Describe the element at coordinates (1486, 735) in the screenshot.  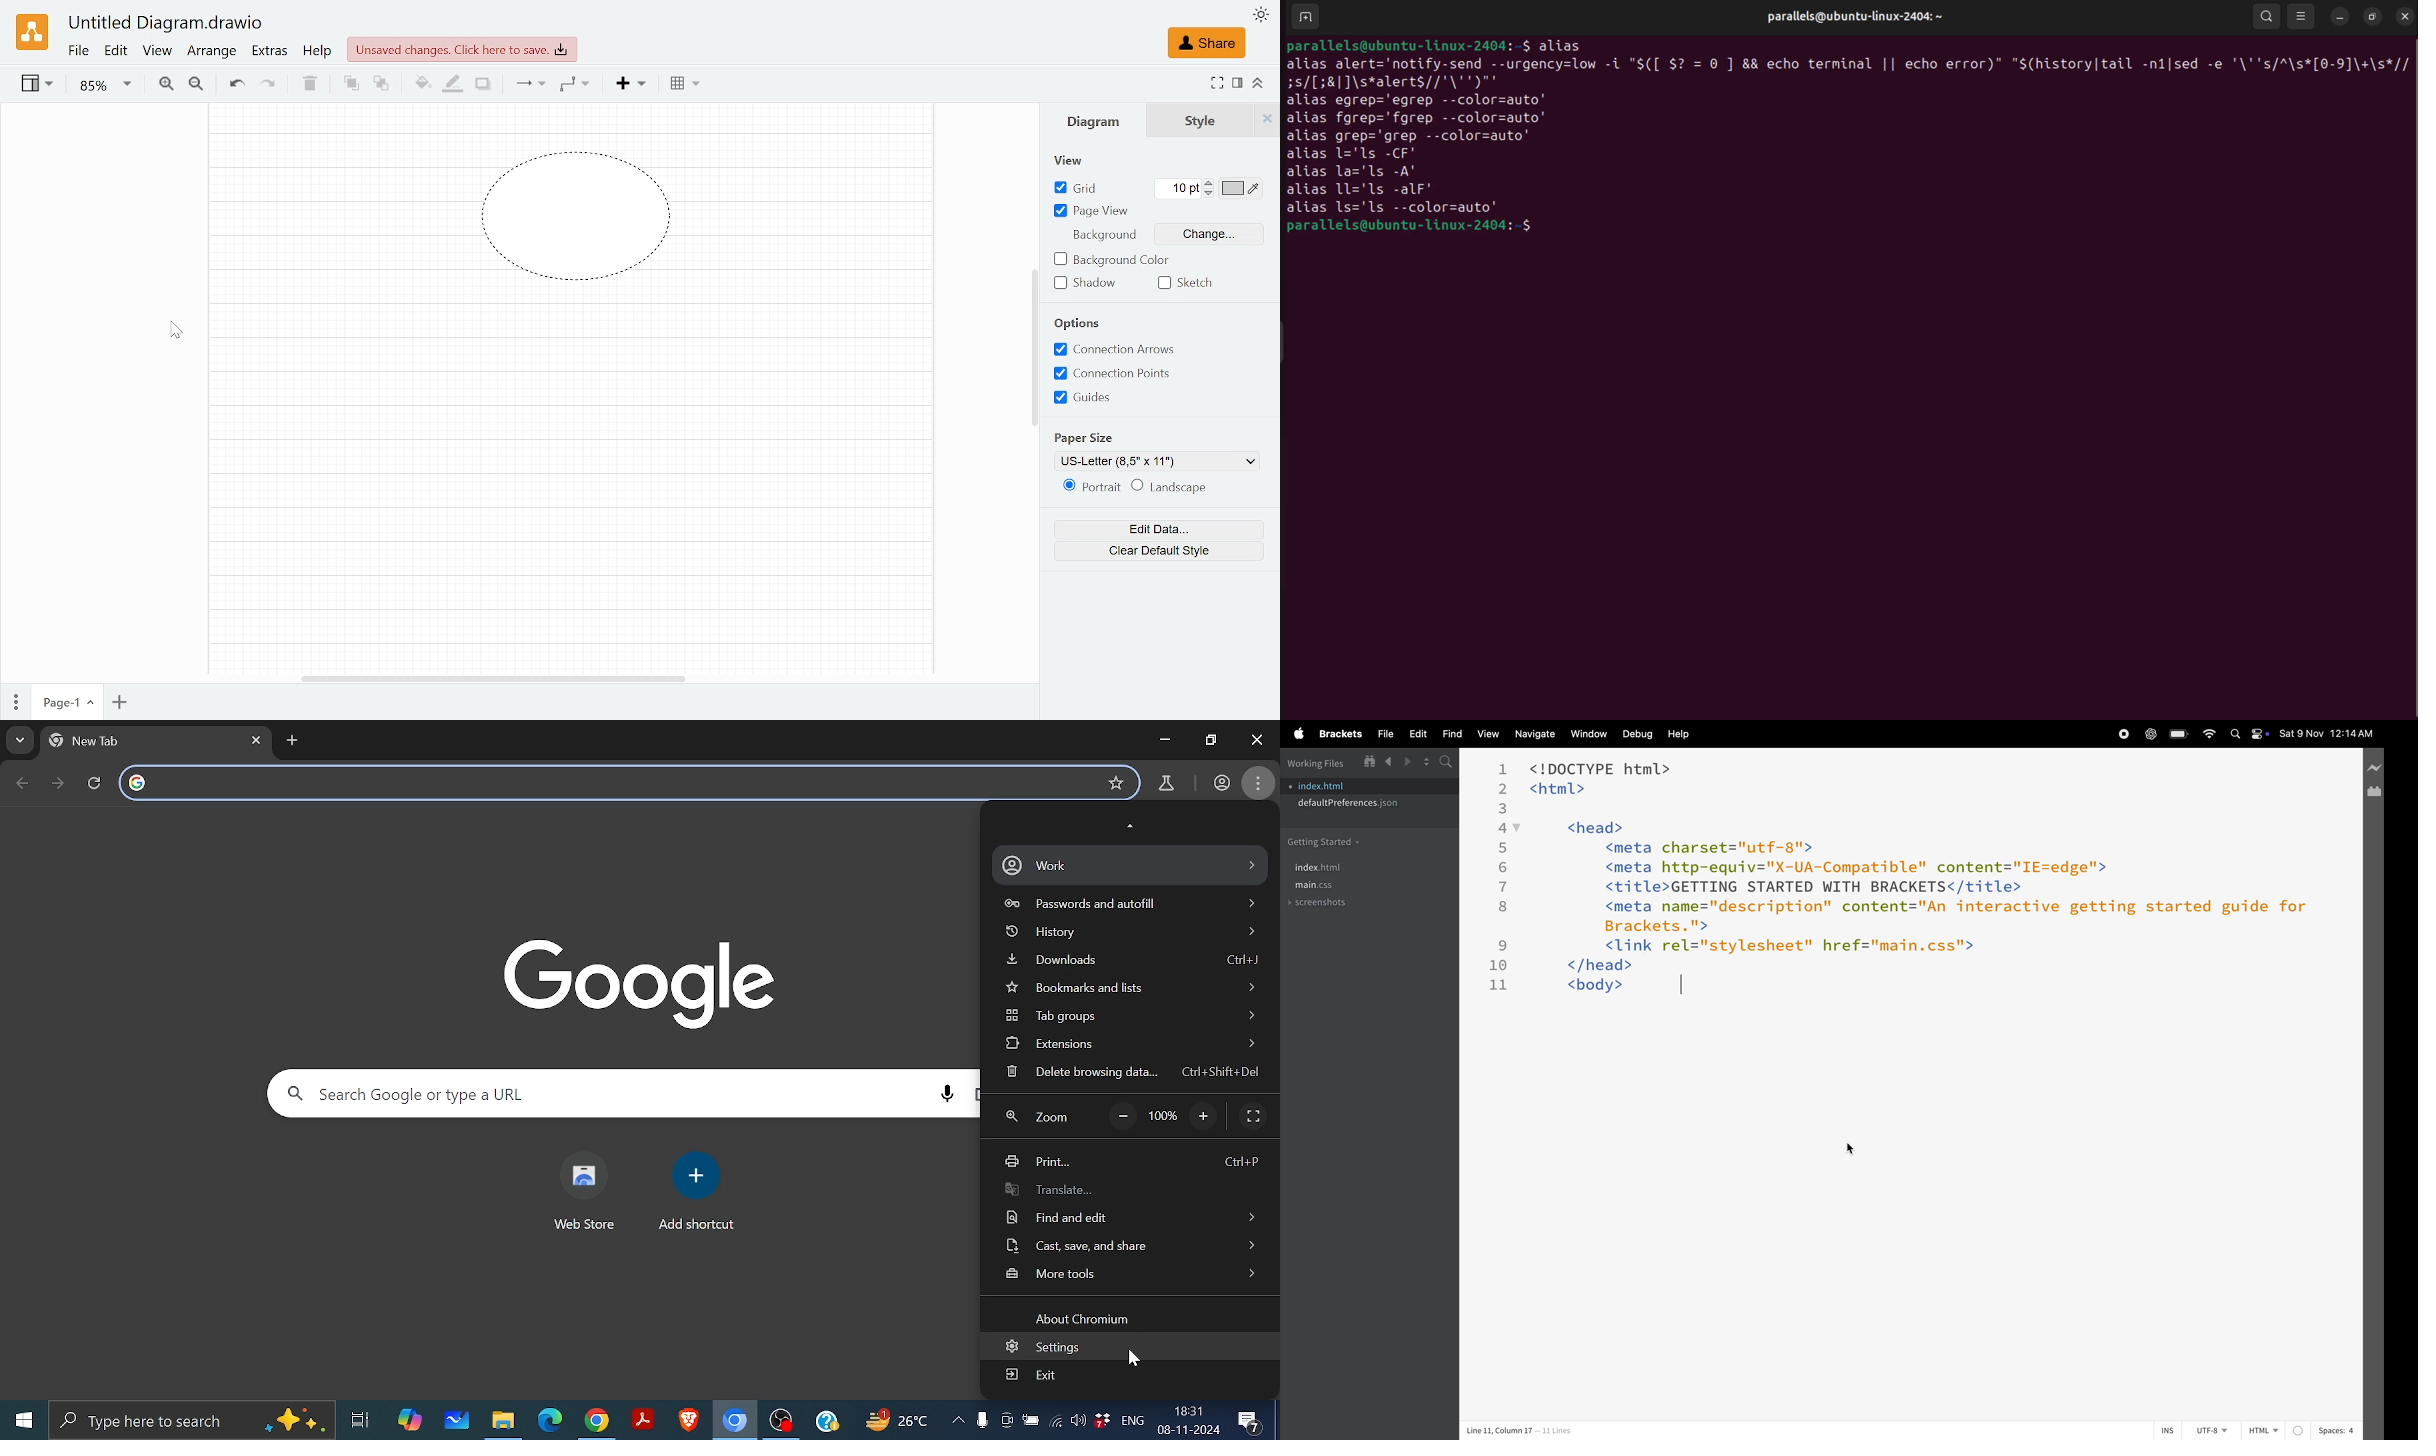
I see `view` at that location.